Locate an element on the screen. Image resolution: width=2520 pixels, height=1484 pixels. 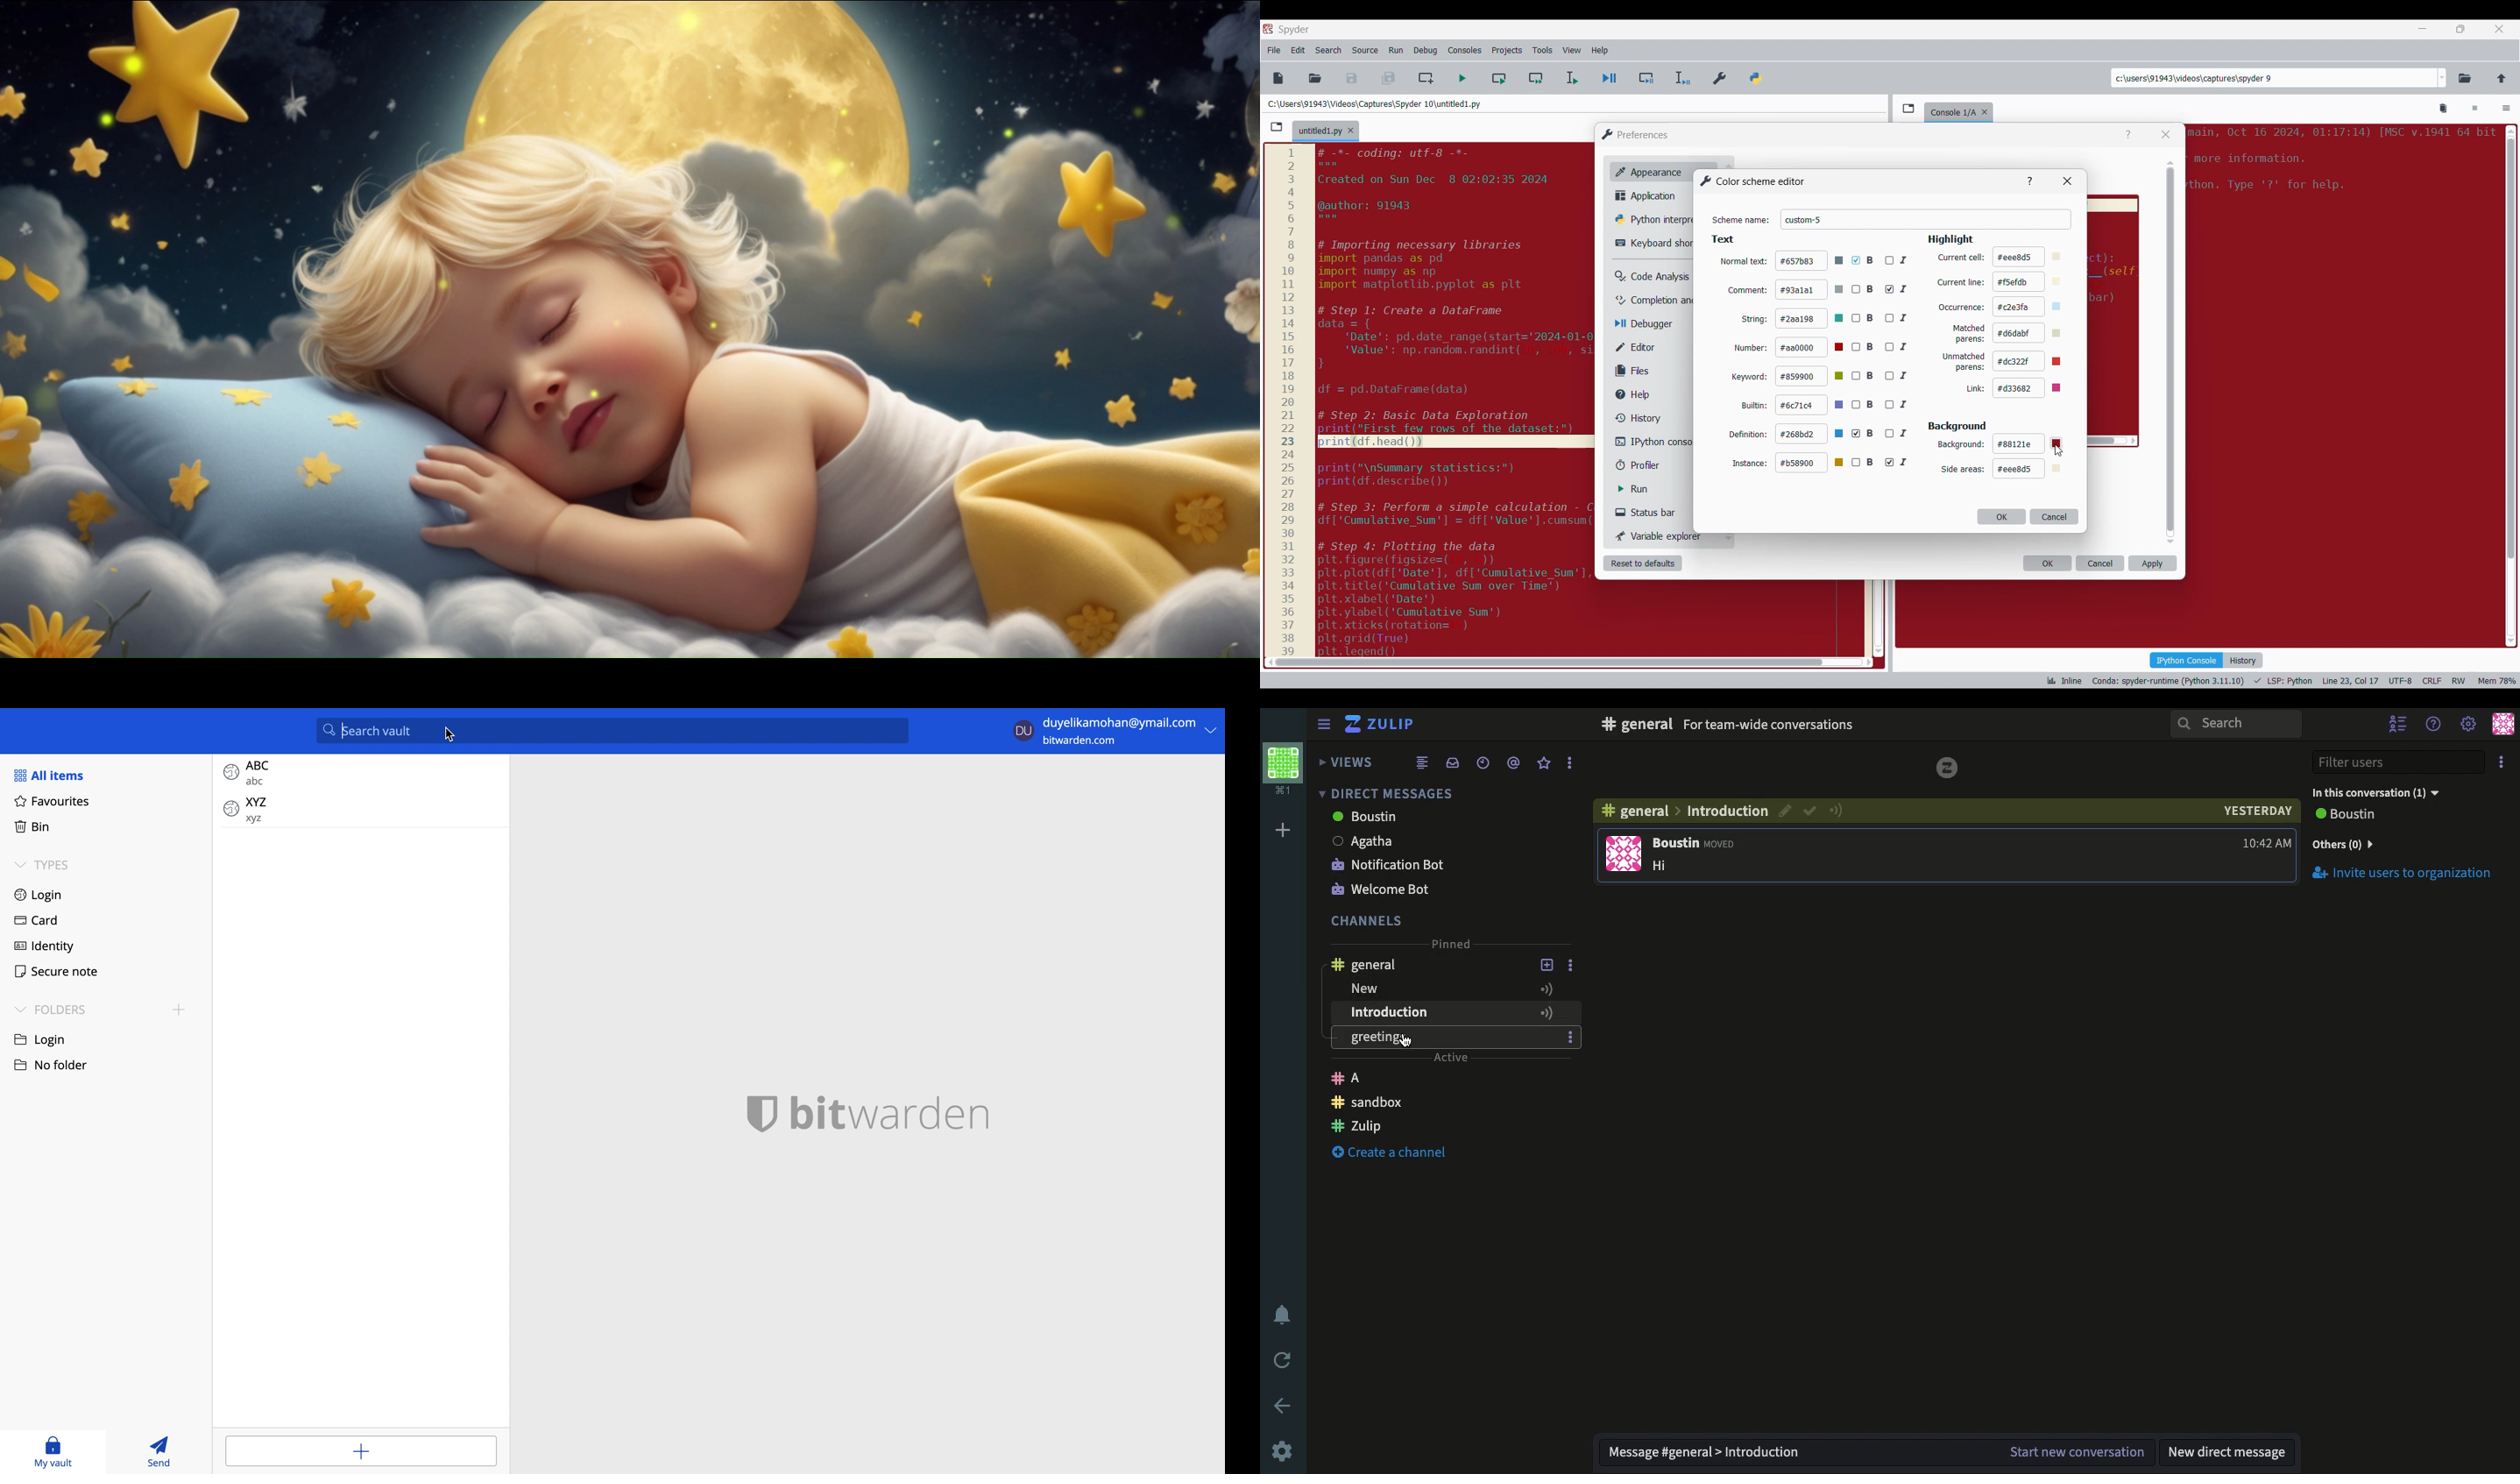
Apply is located at coordinates (2152, 564).